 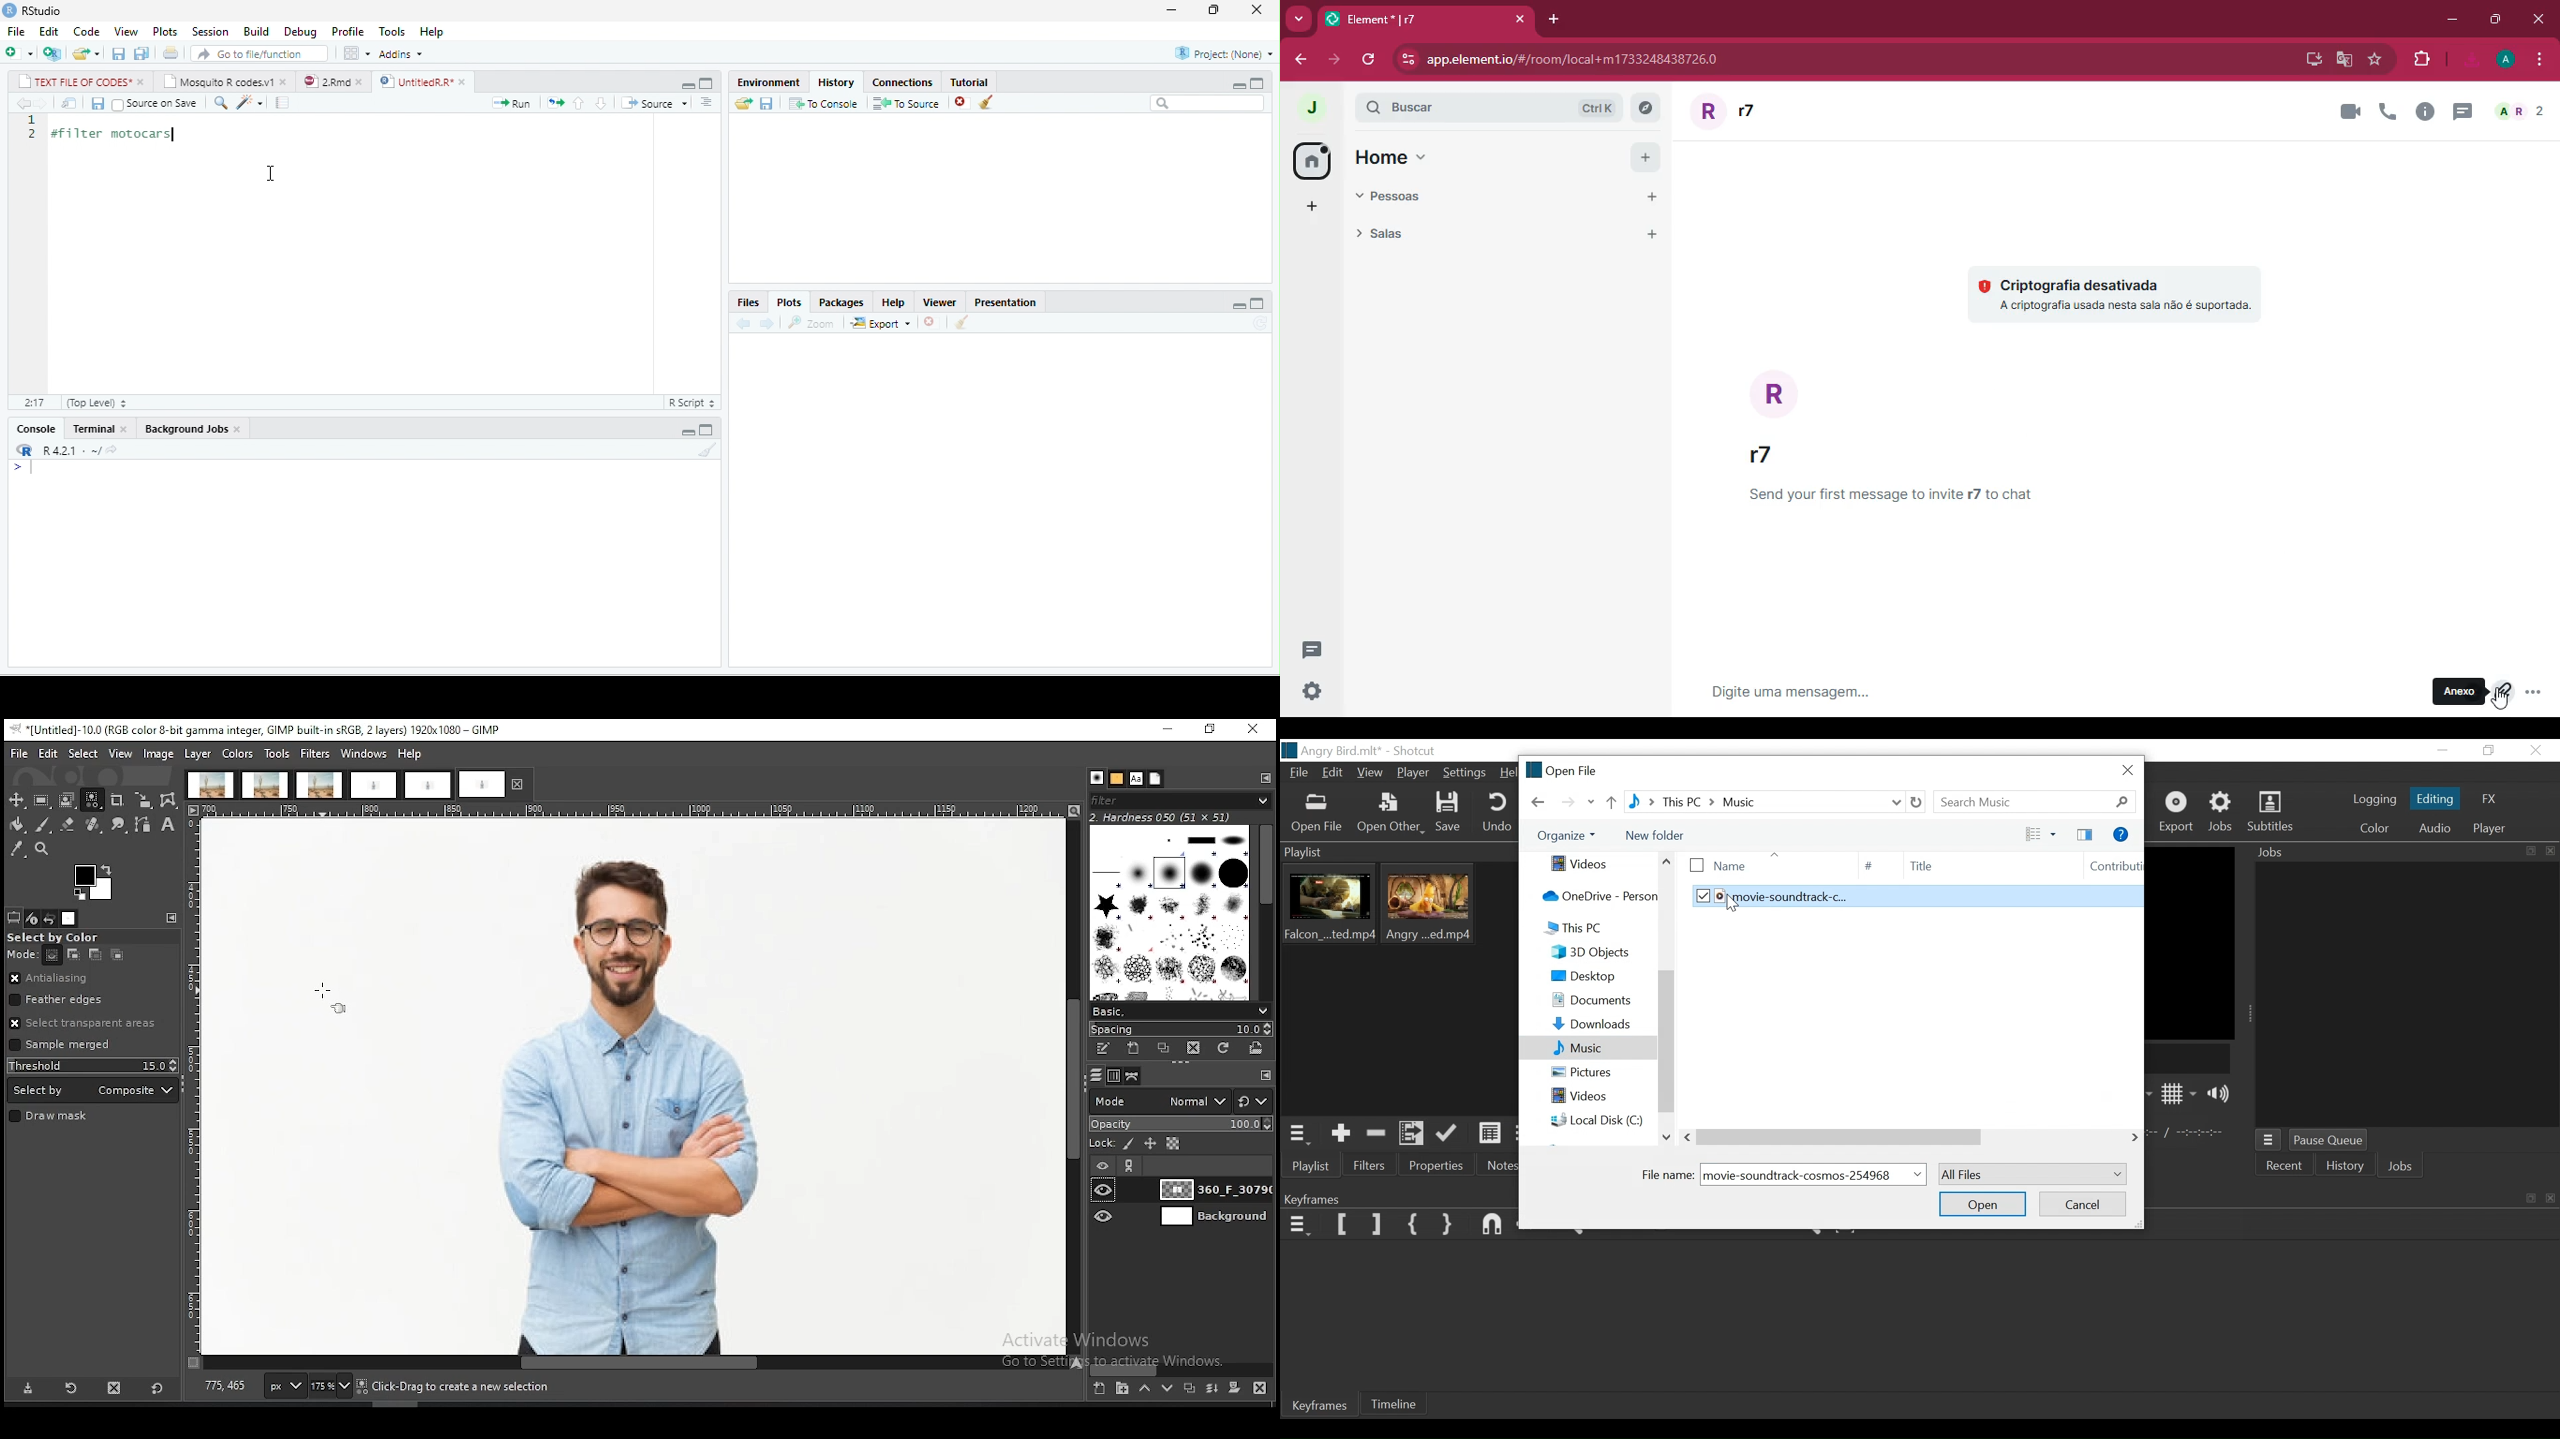 I want to click on Snap, so click(x=1493, y=1225).